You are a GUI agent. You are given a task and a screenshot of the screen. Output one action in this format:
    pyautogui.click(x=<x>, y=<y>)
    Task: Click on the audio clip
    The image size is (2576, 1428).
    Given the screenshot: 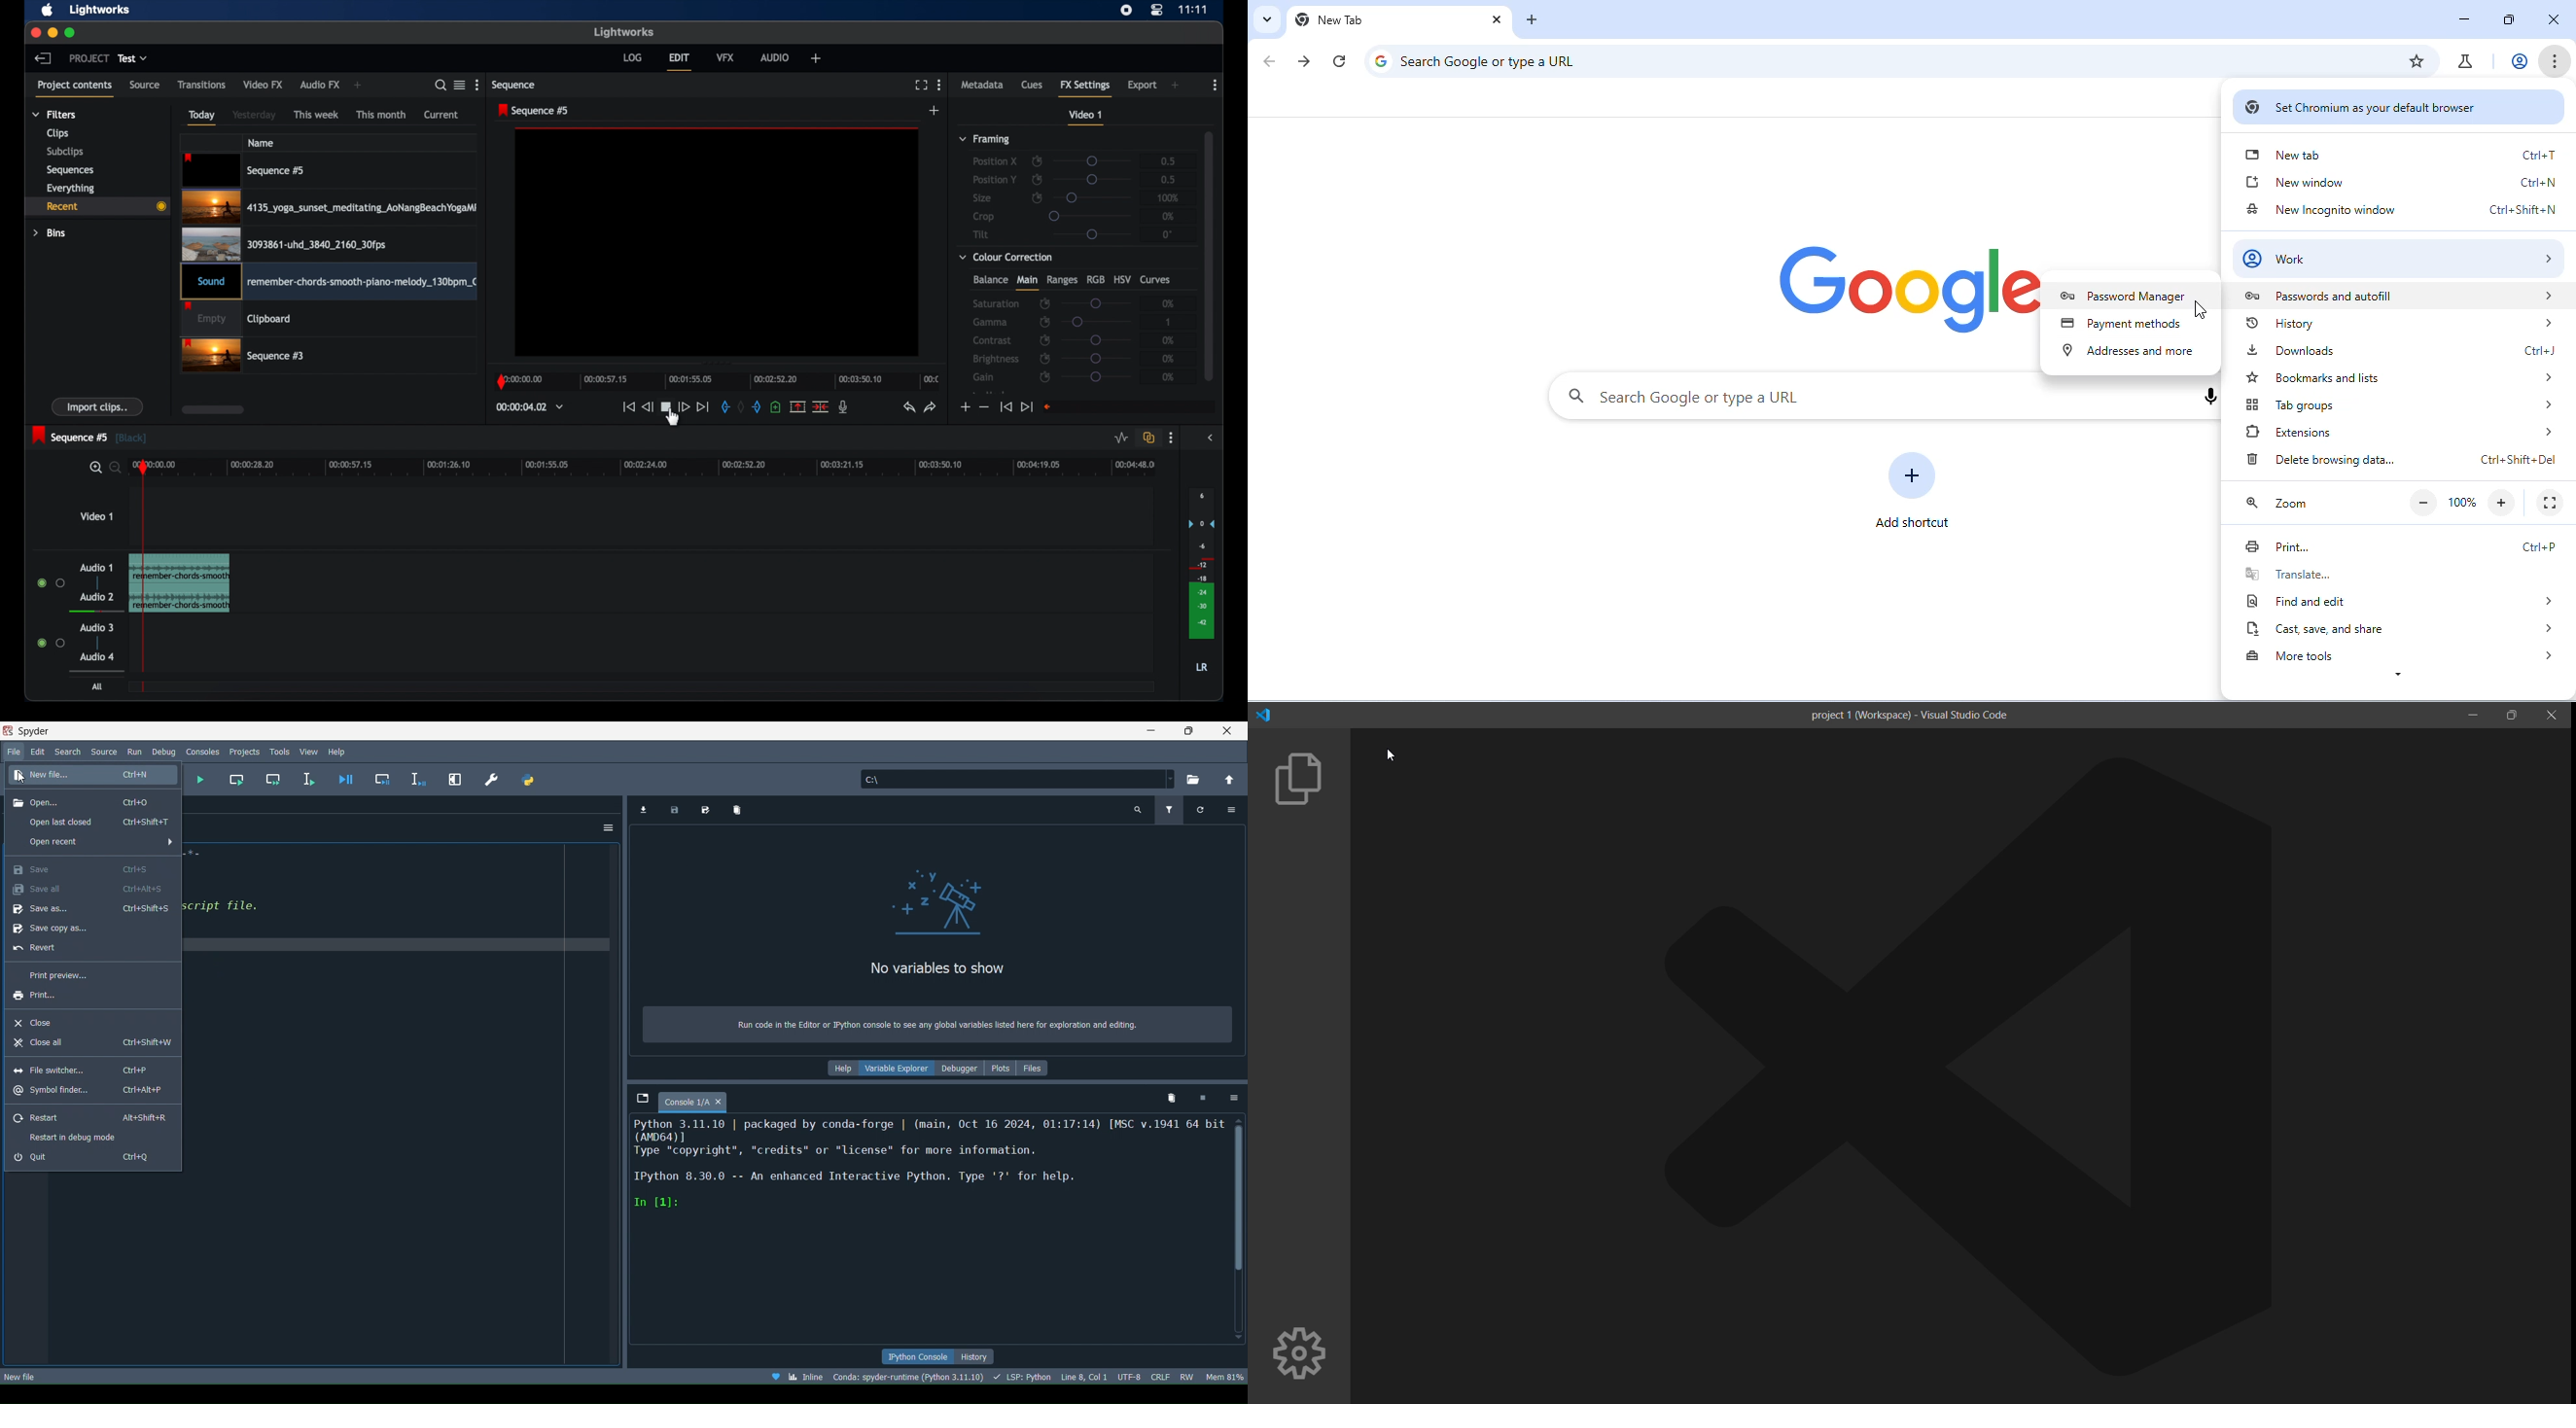 What is the action you would take?
    pyautogui.click(x=328, y=283)
    